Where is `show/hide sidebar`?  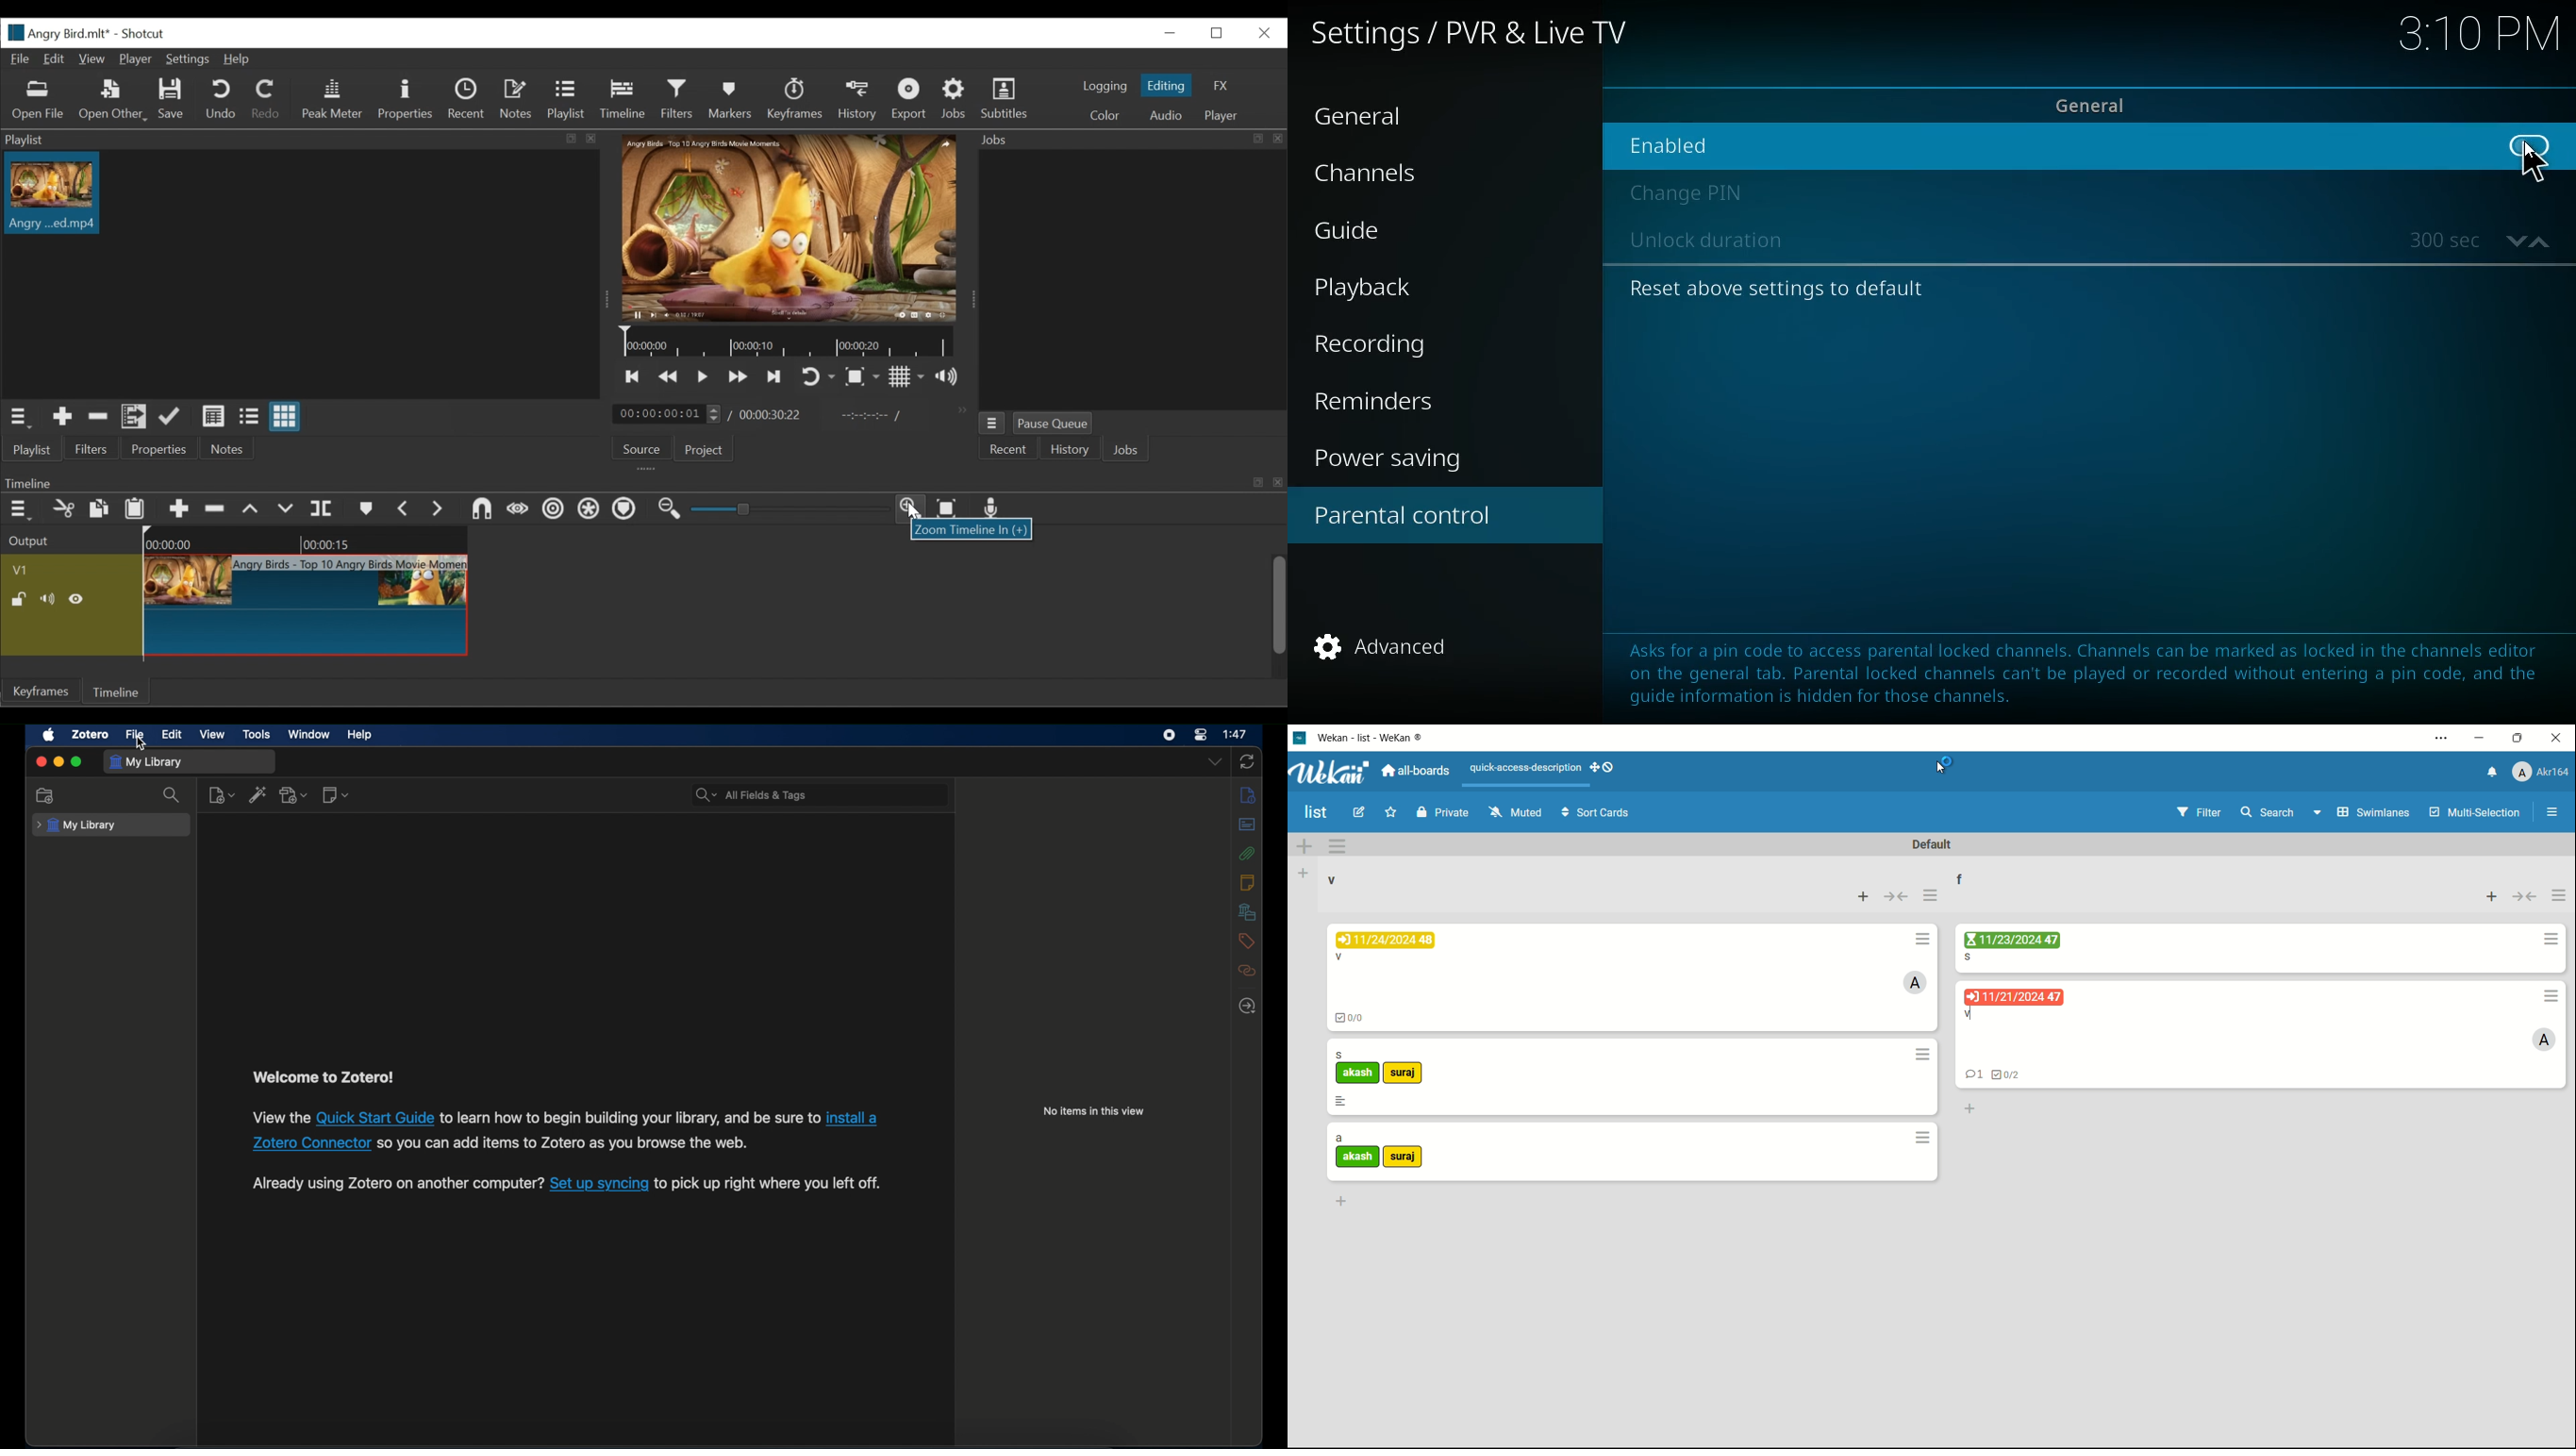
show/hide sidebar is located at coordinates (2553, 812).